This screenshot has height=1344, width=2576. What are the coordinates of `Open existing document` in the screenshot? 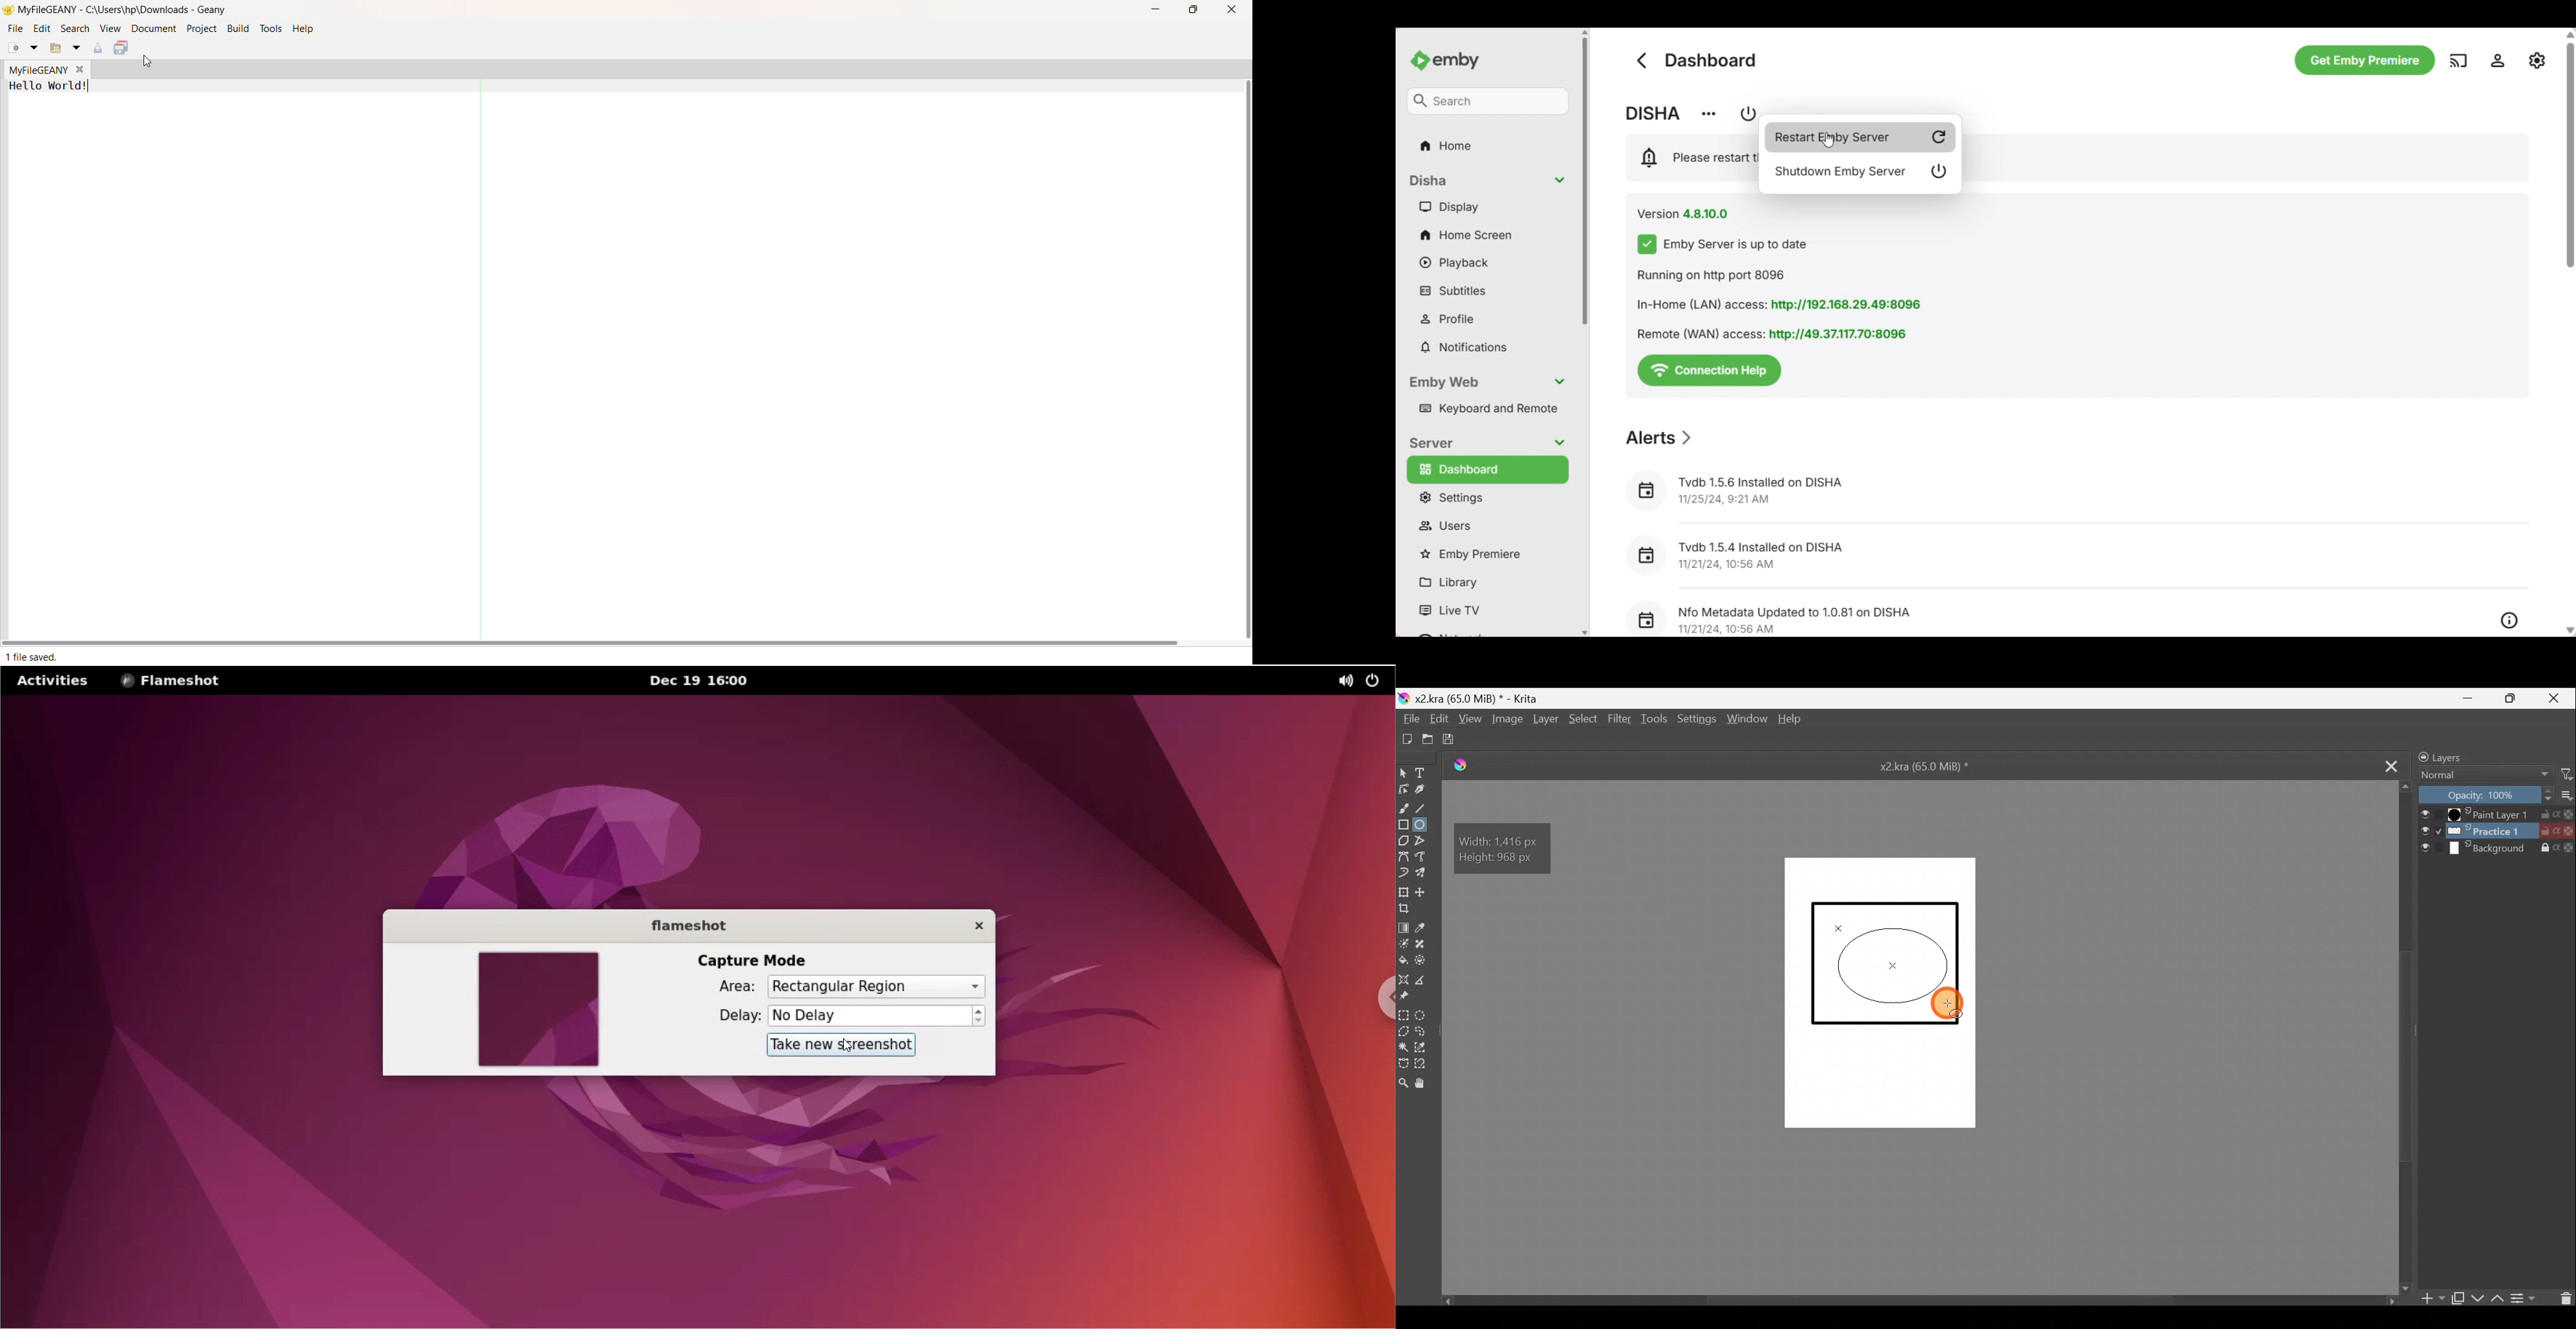 It's located at (1427, 738).